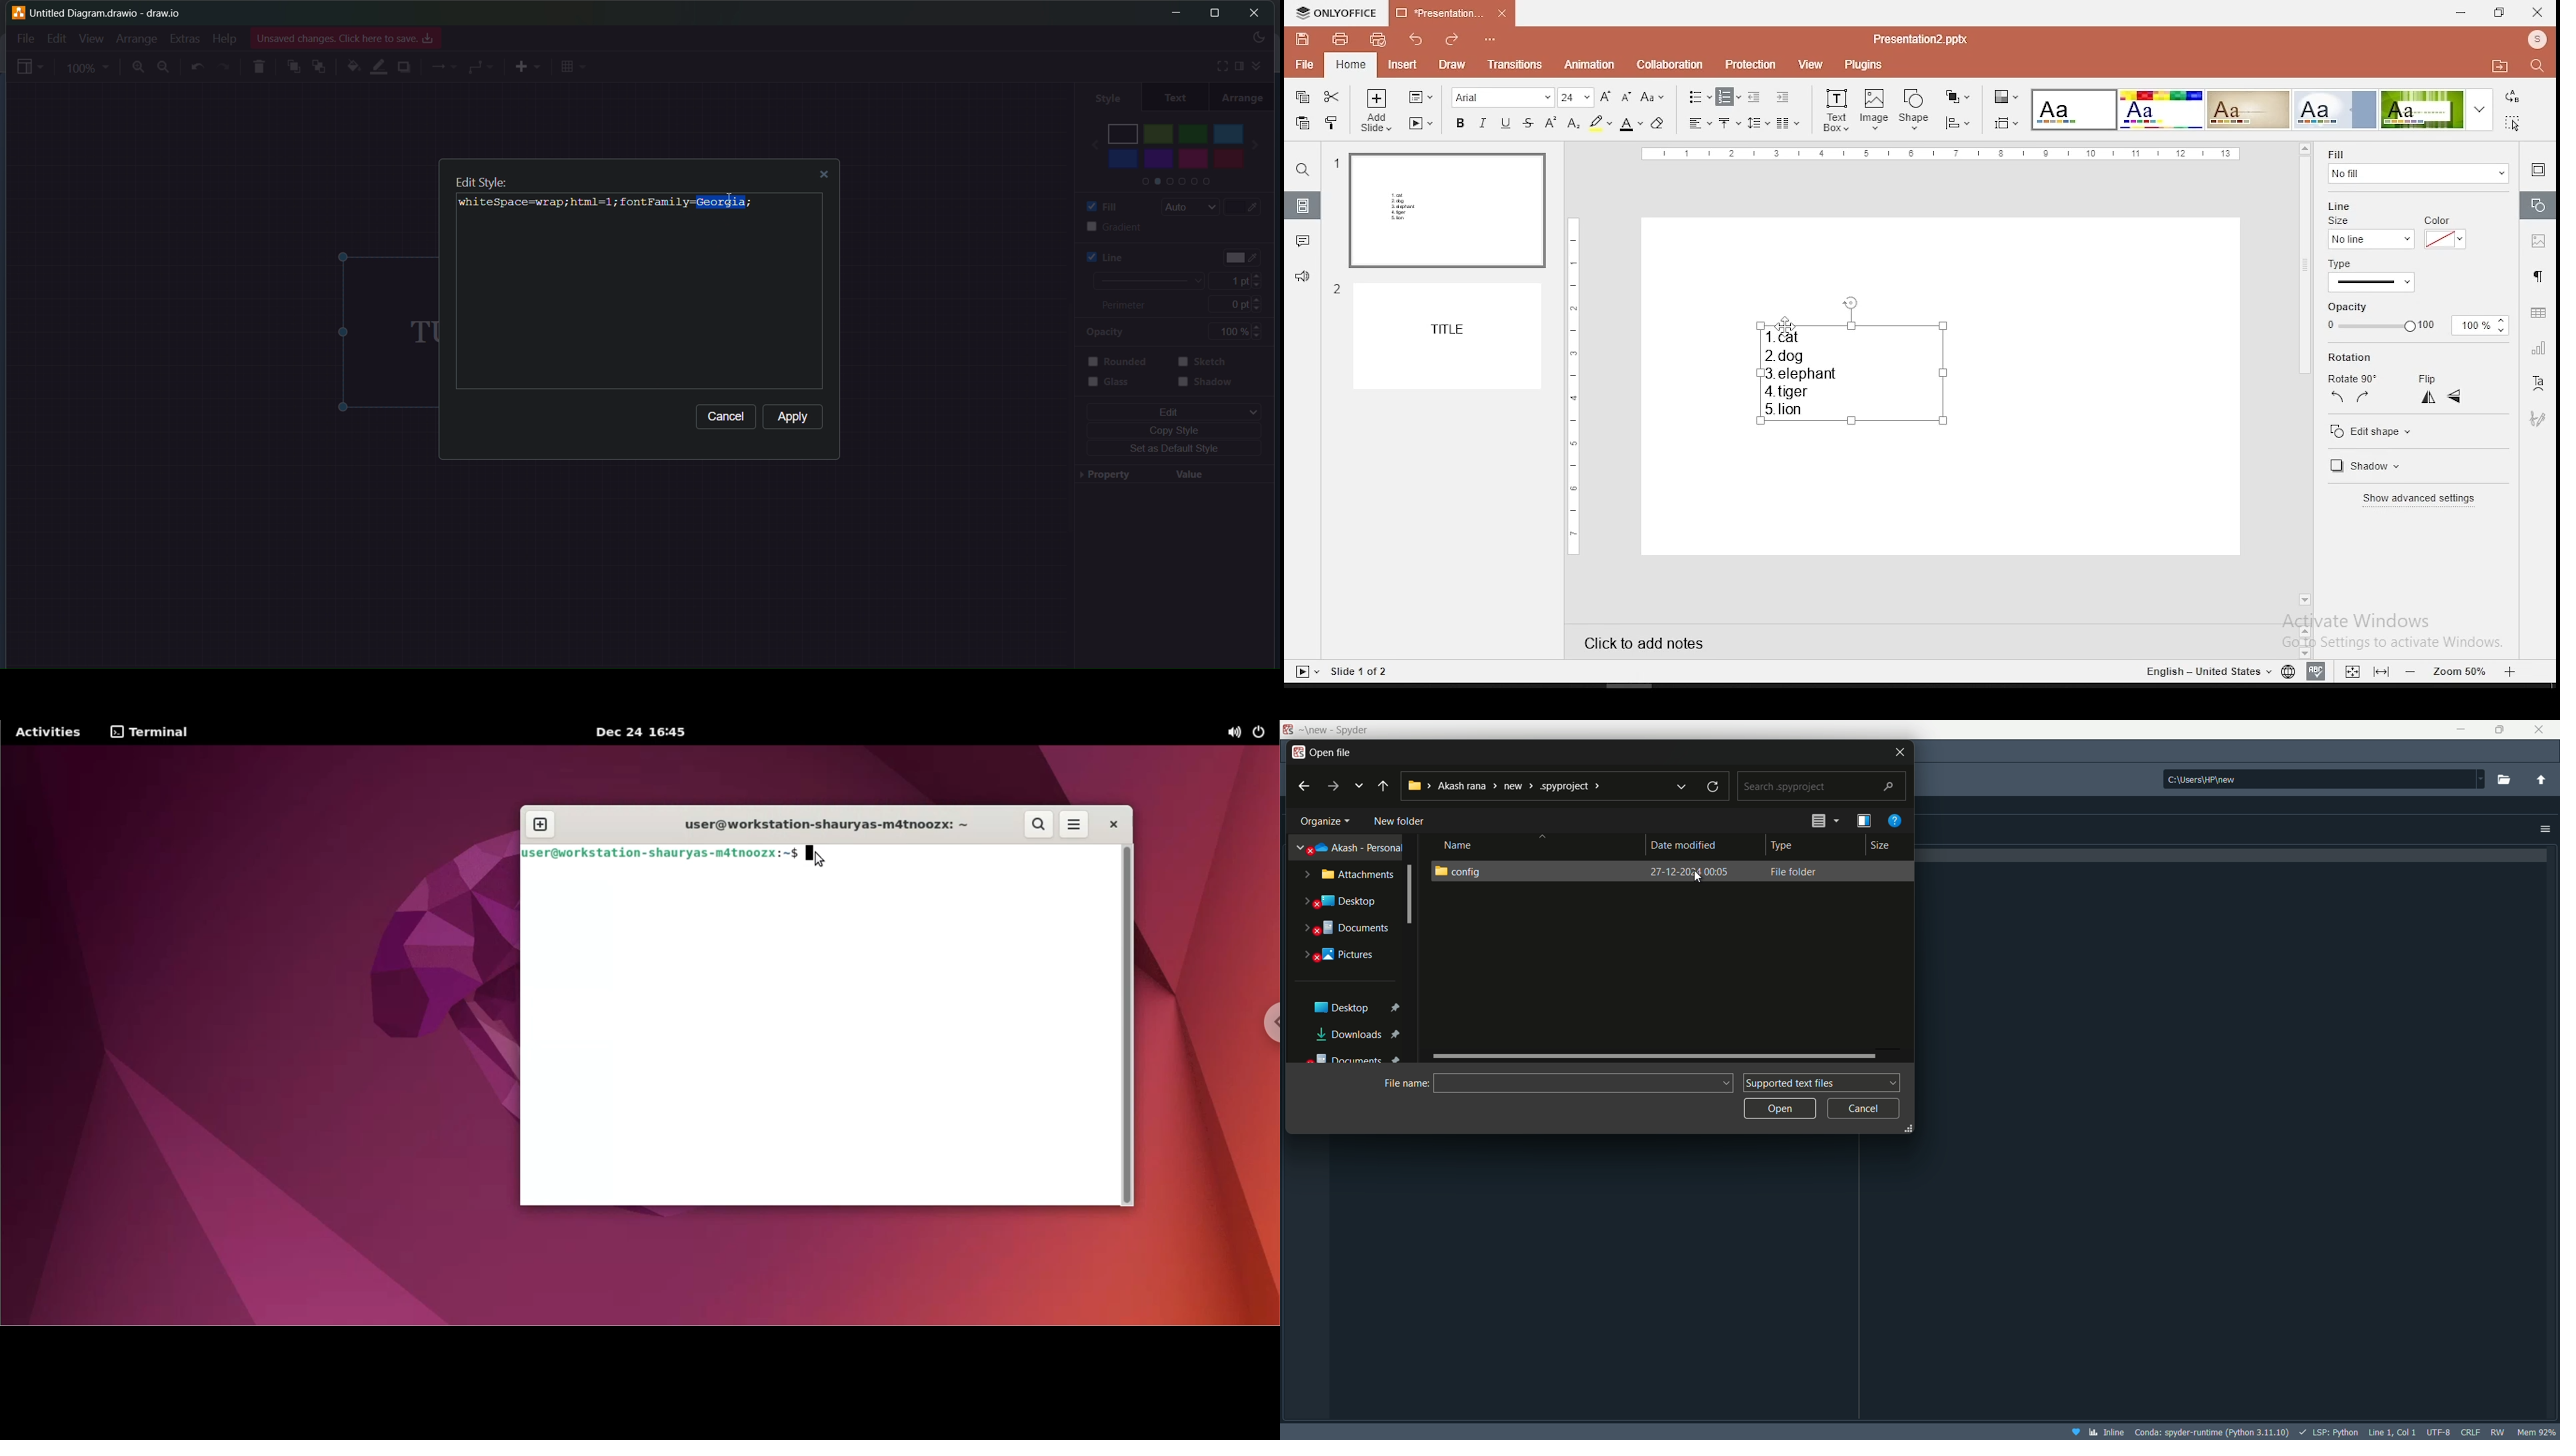 The width and height of the screenshot is (2576, 1456). Describe the element at coordinates (1193, 131) in the screenshot. I see `green` at that location.